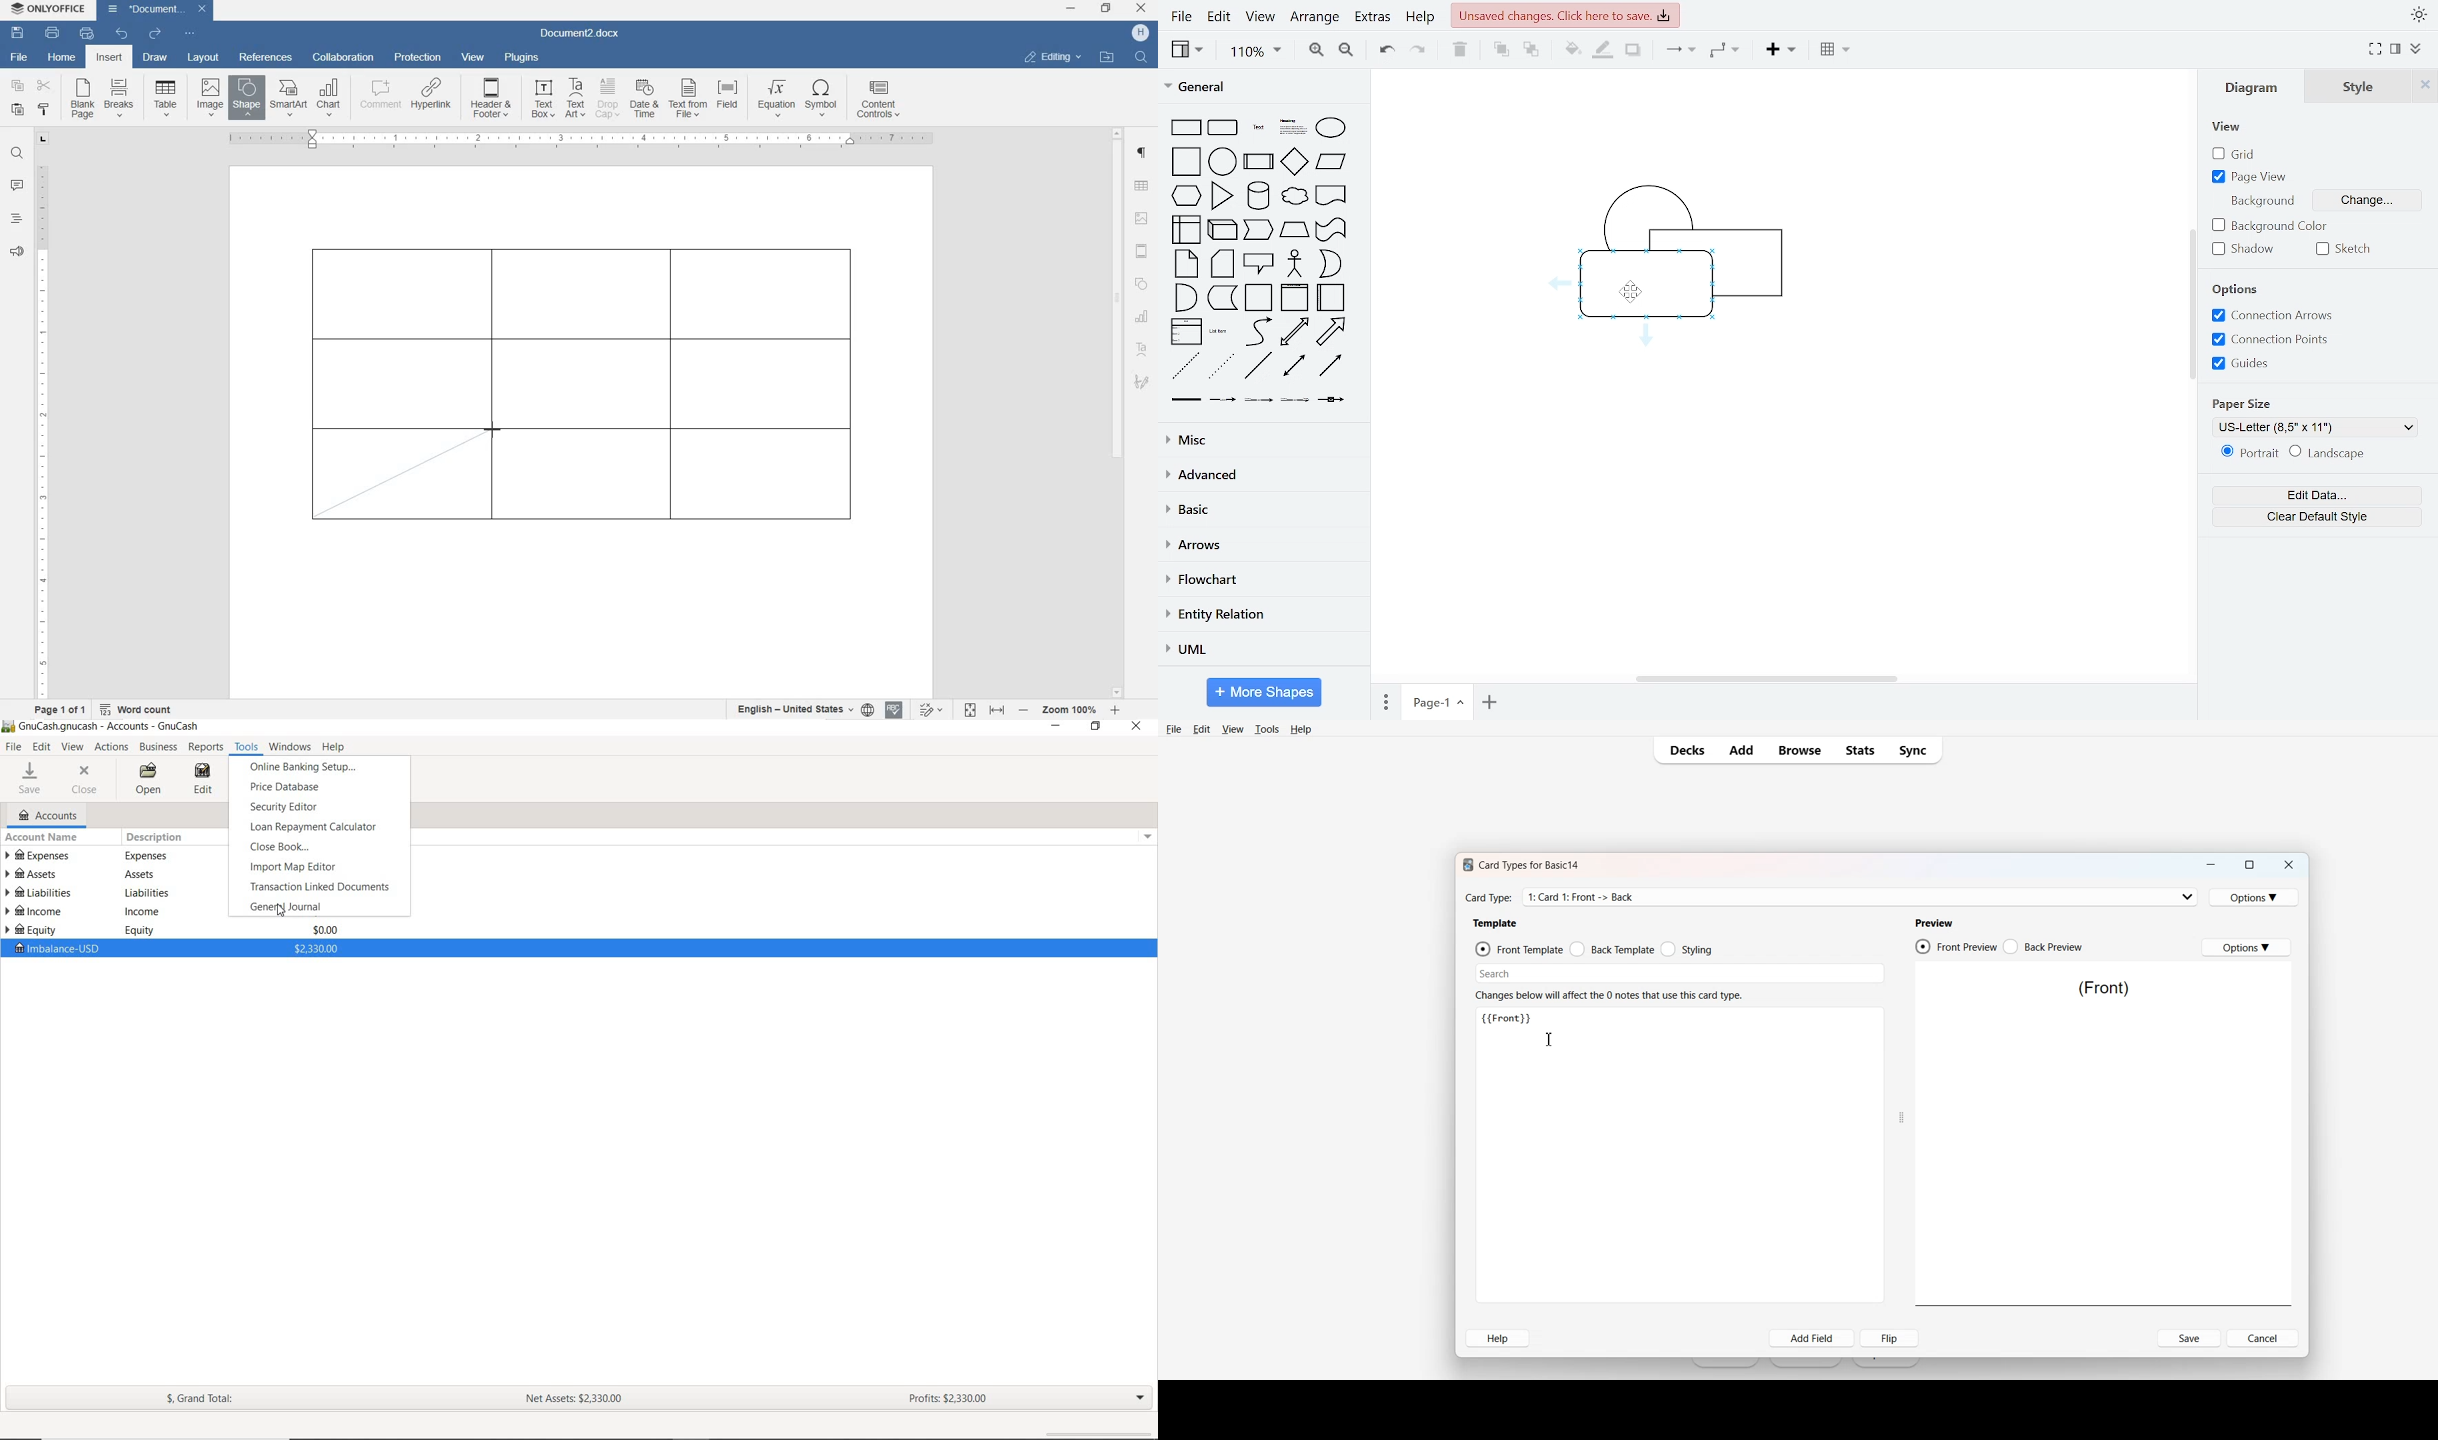 This screenshot has width=2464, height=1456. I want to click on quick print, so click(87, 33).